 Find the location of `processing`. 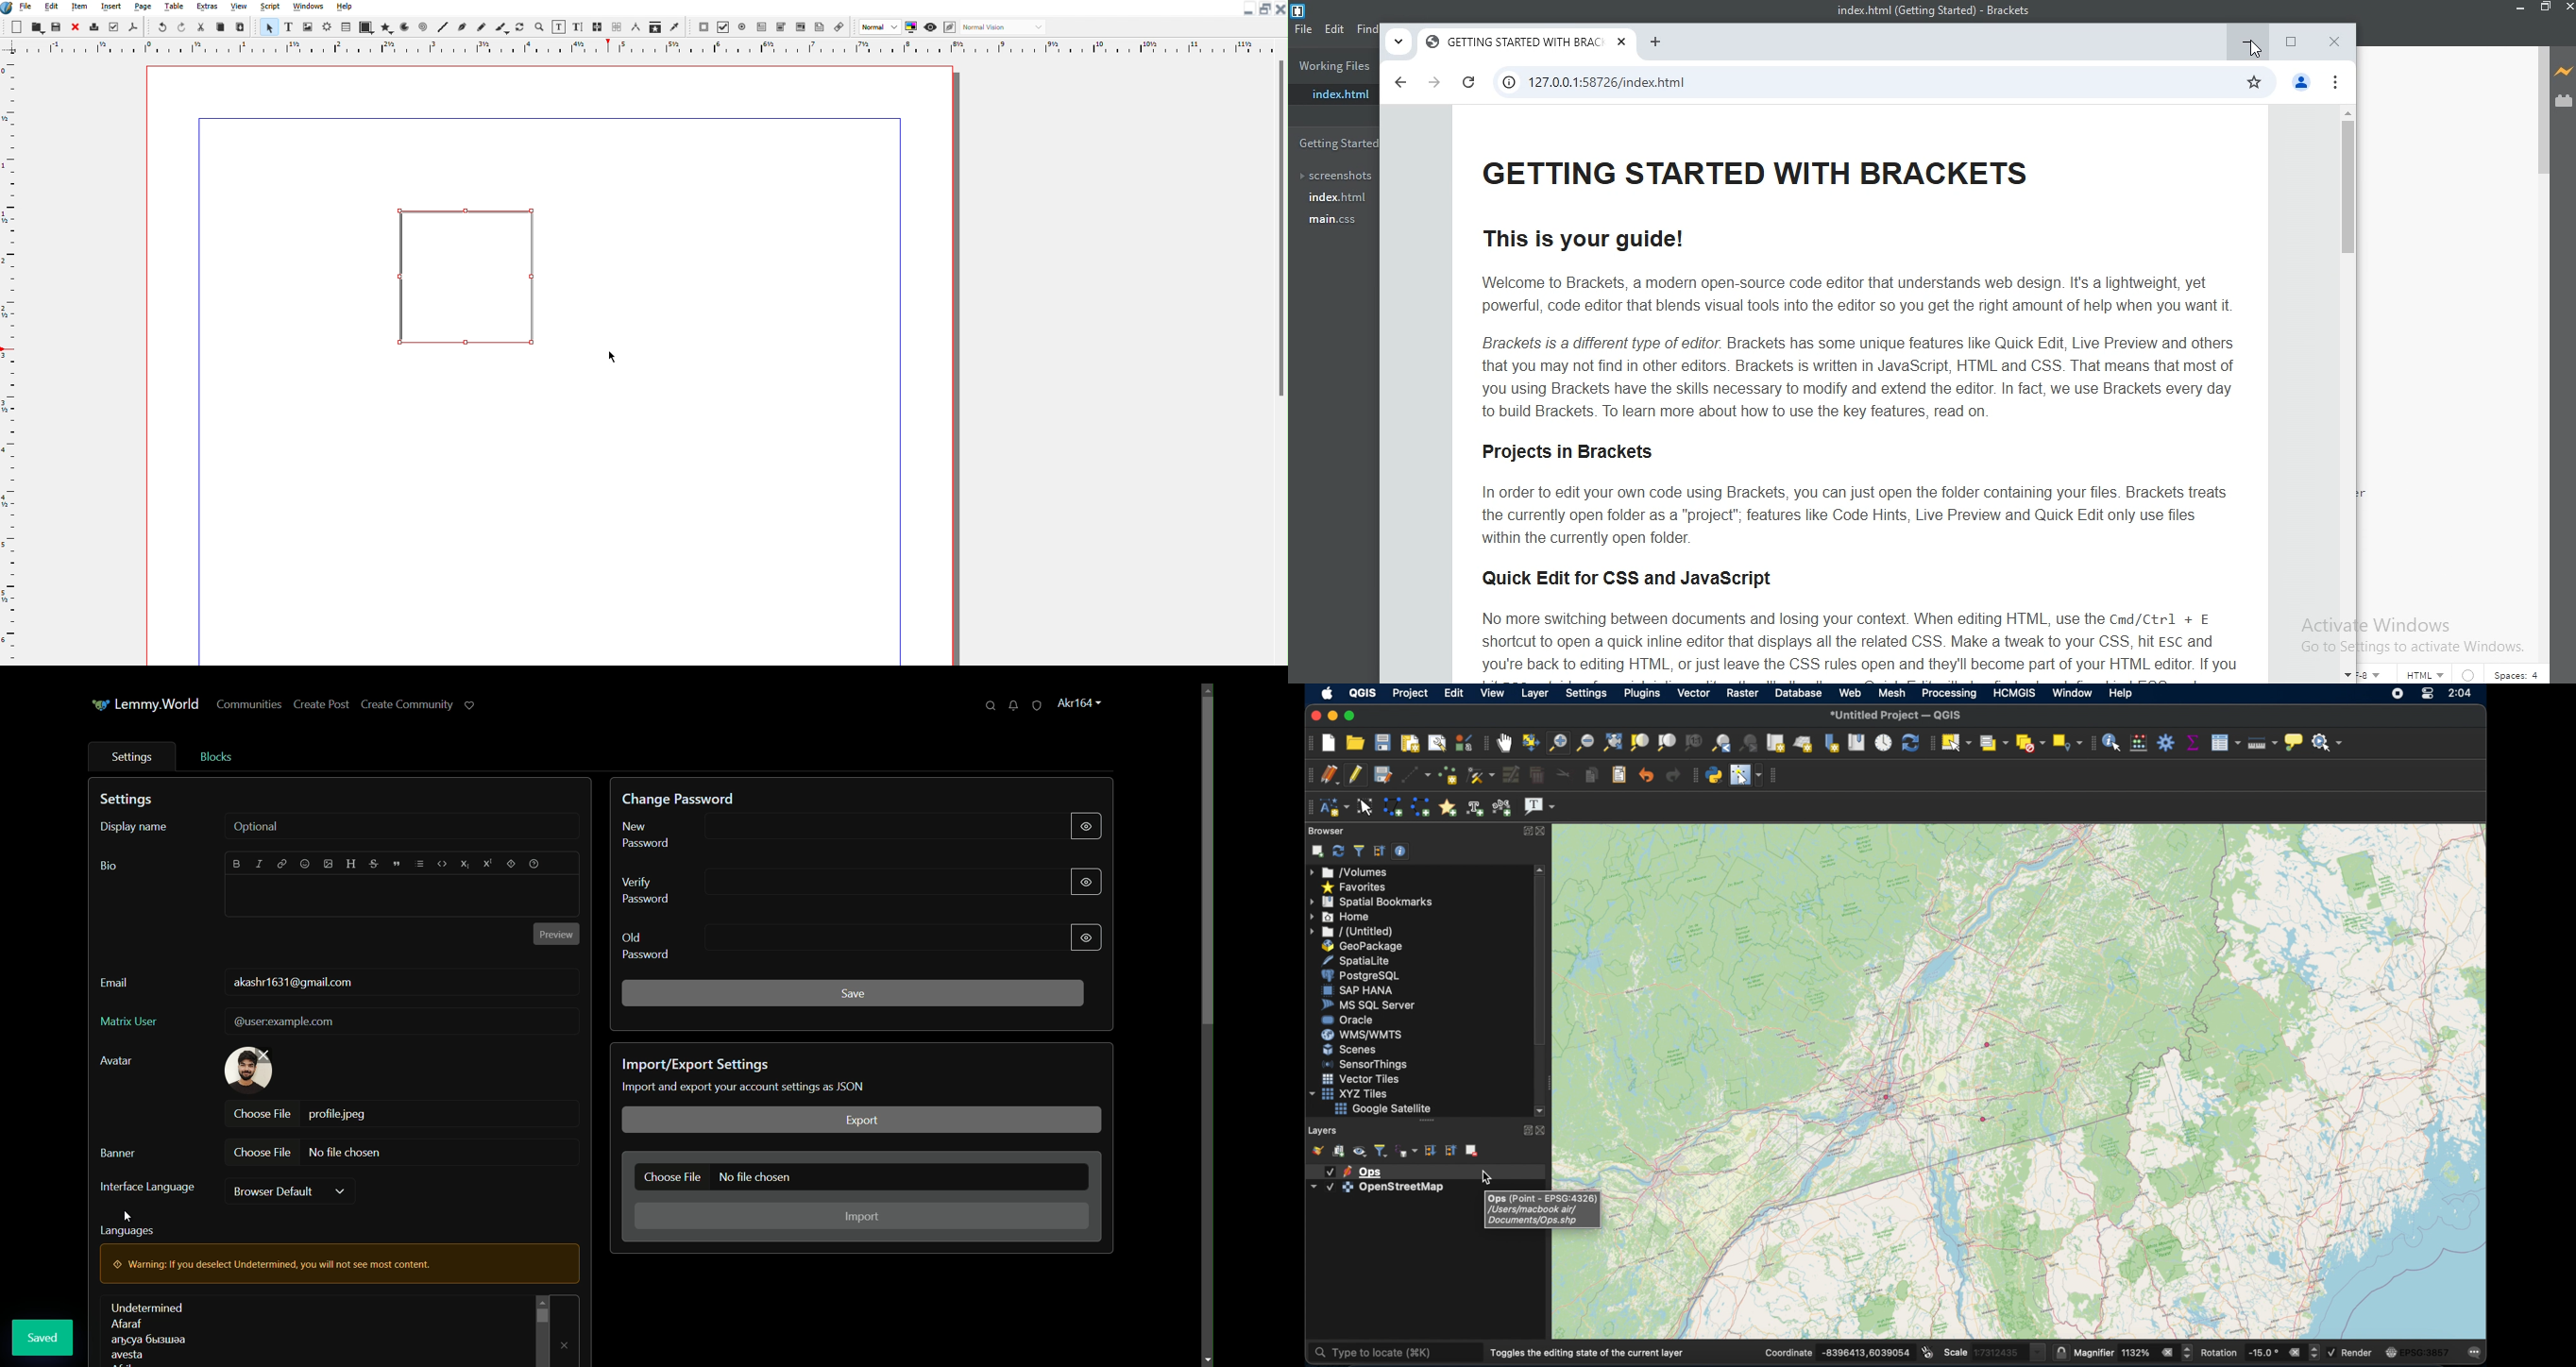

processing is located at coordinates (1950, 694).